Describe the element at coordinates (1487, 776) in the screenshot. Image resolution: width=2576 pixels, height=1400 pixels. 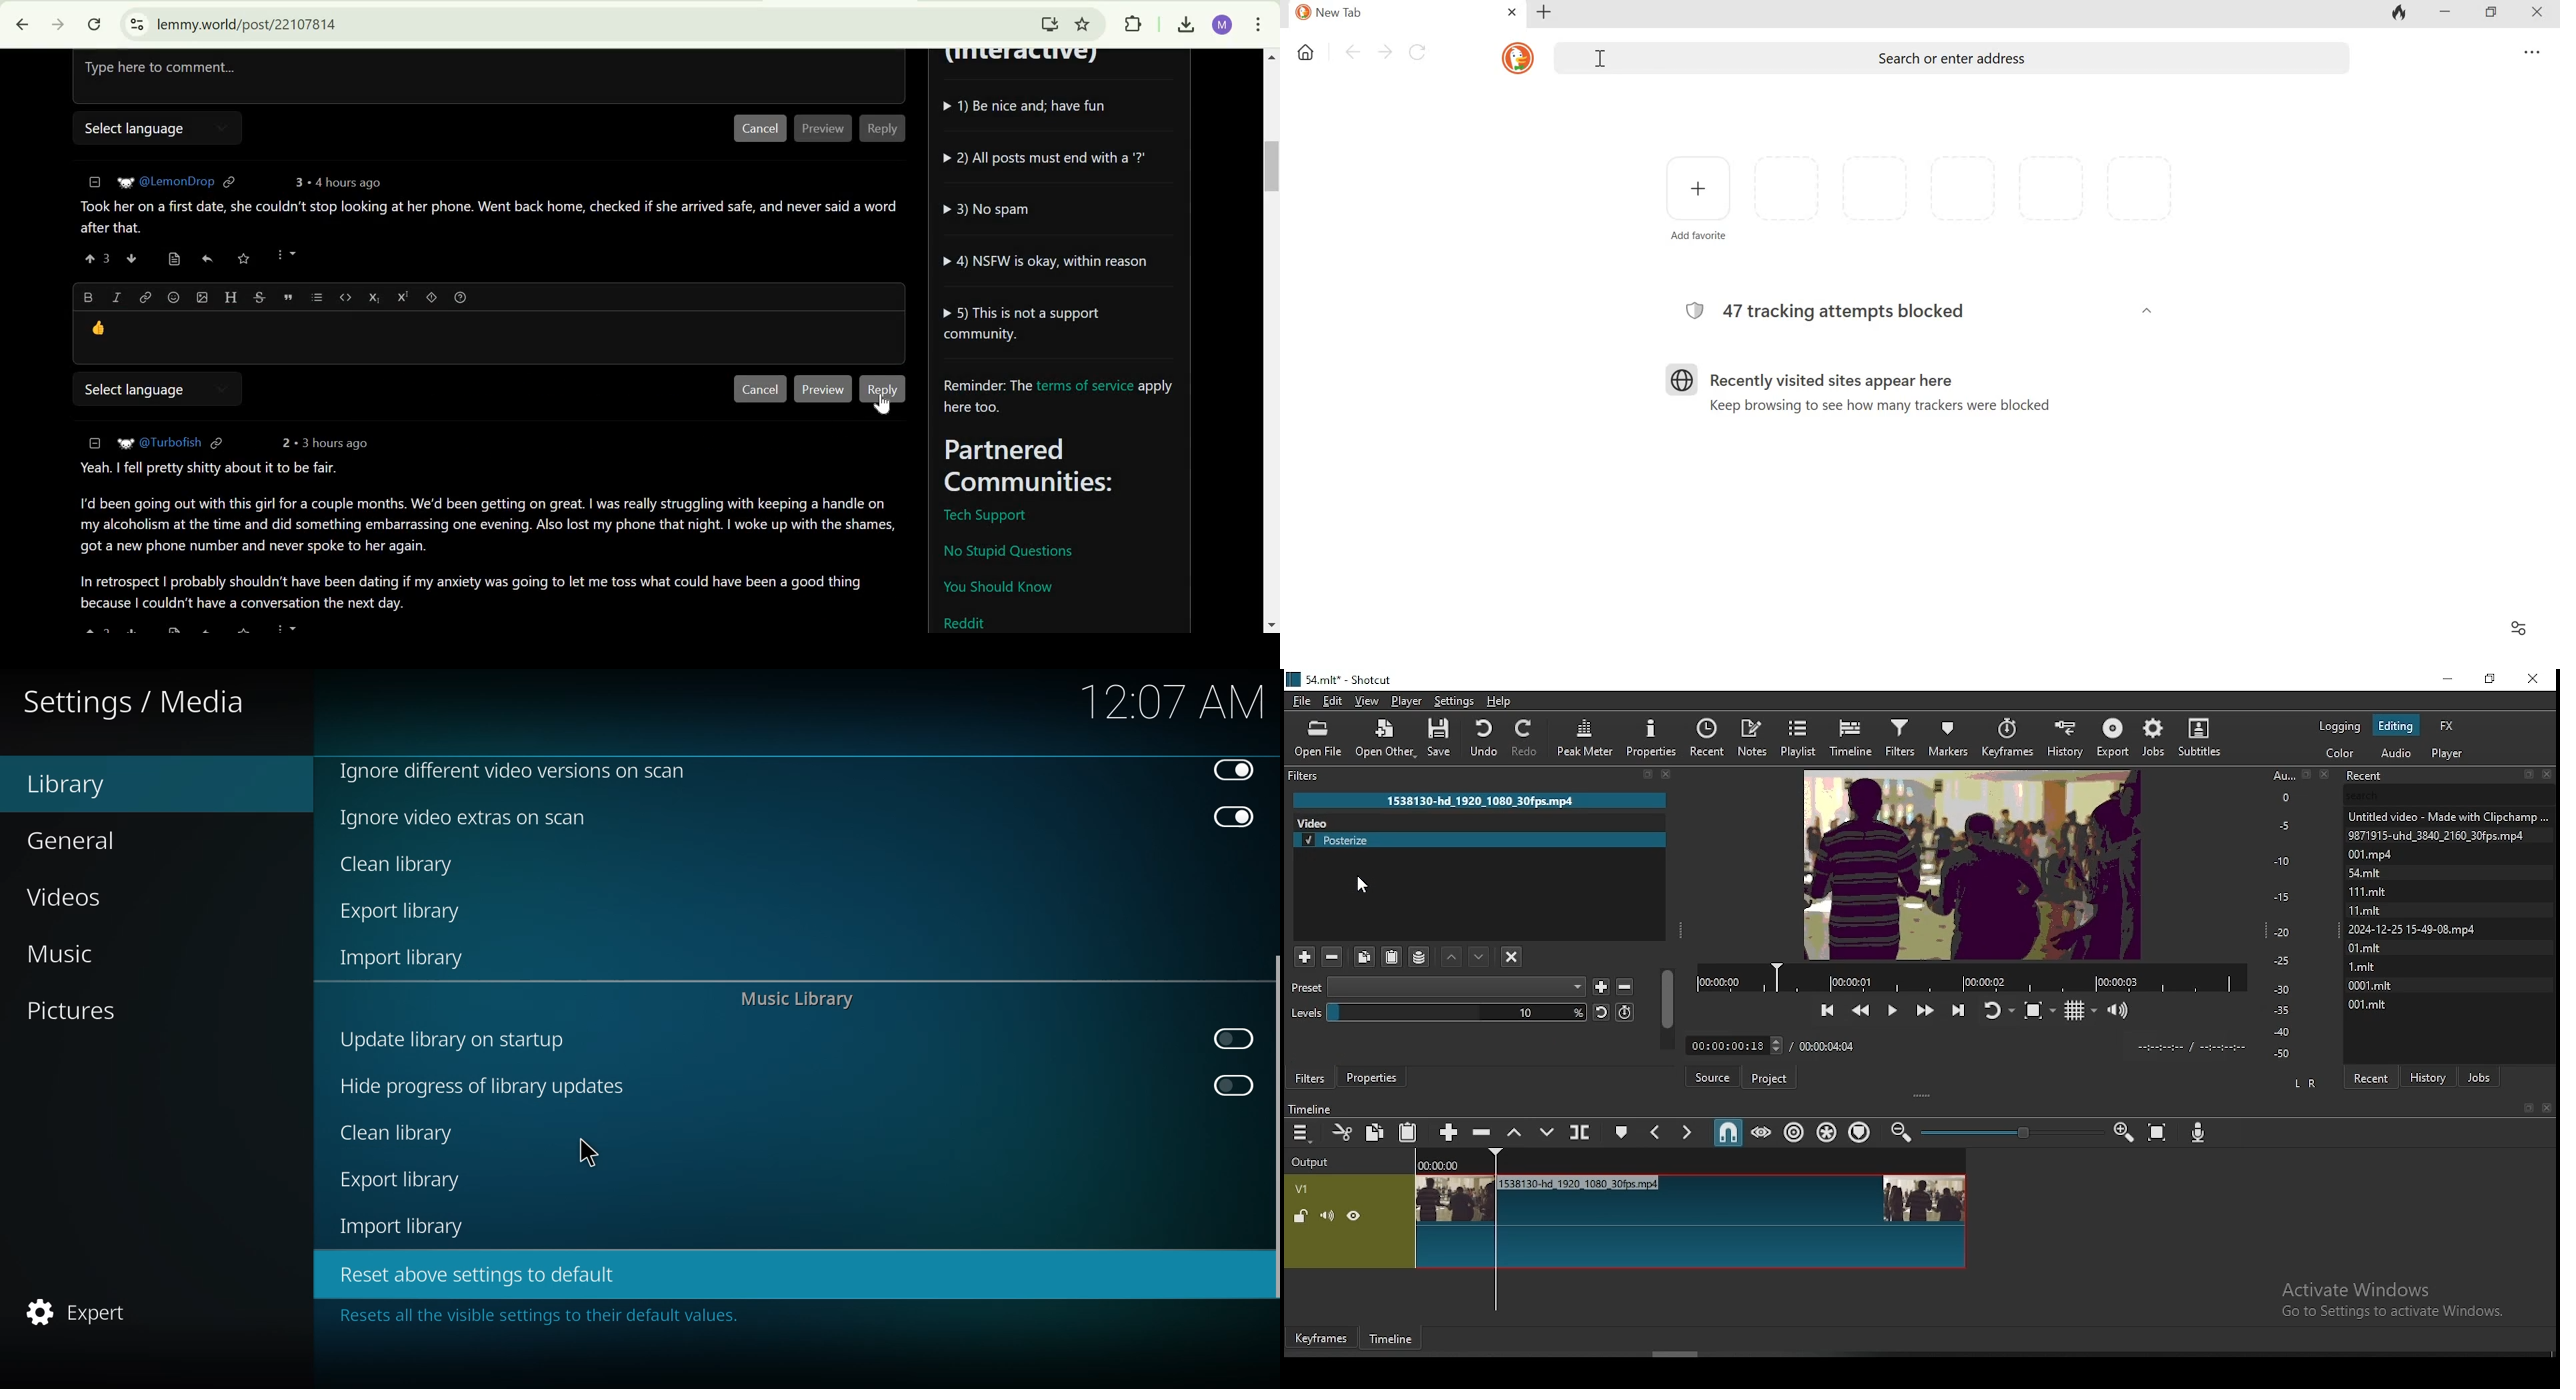
I see `filter` at that location.